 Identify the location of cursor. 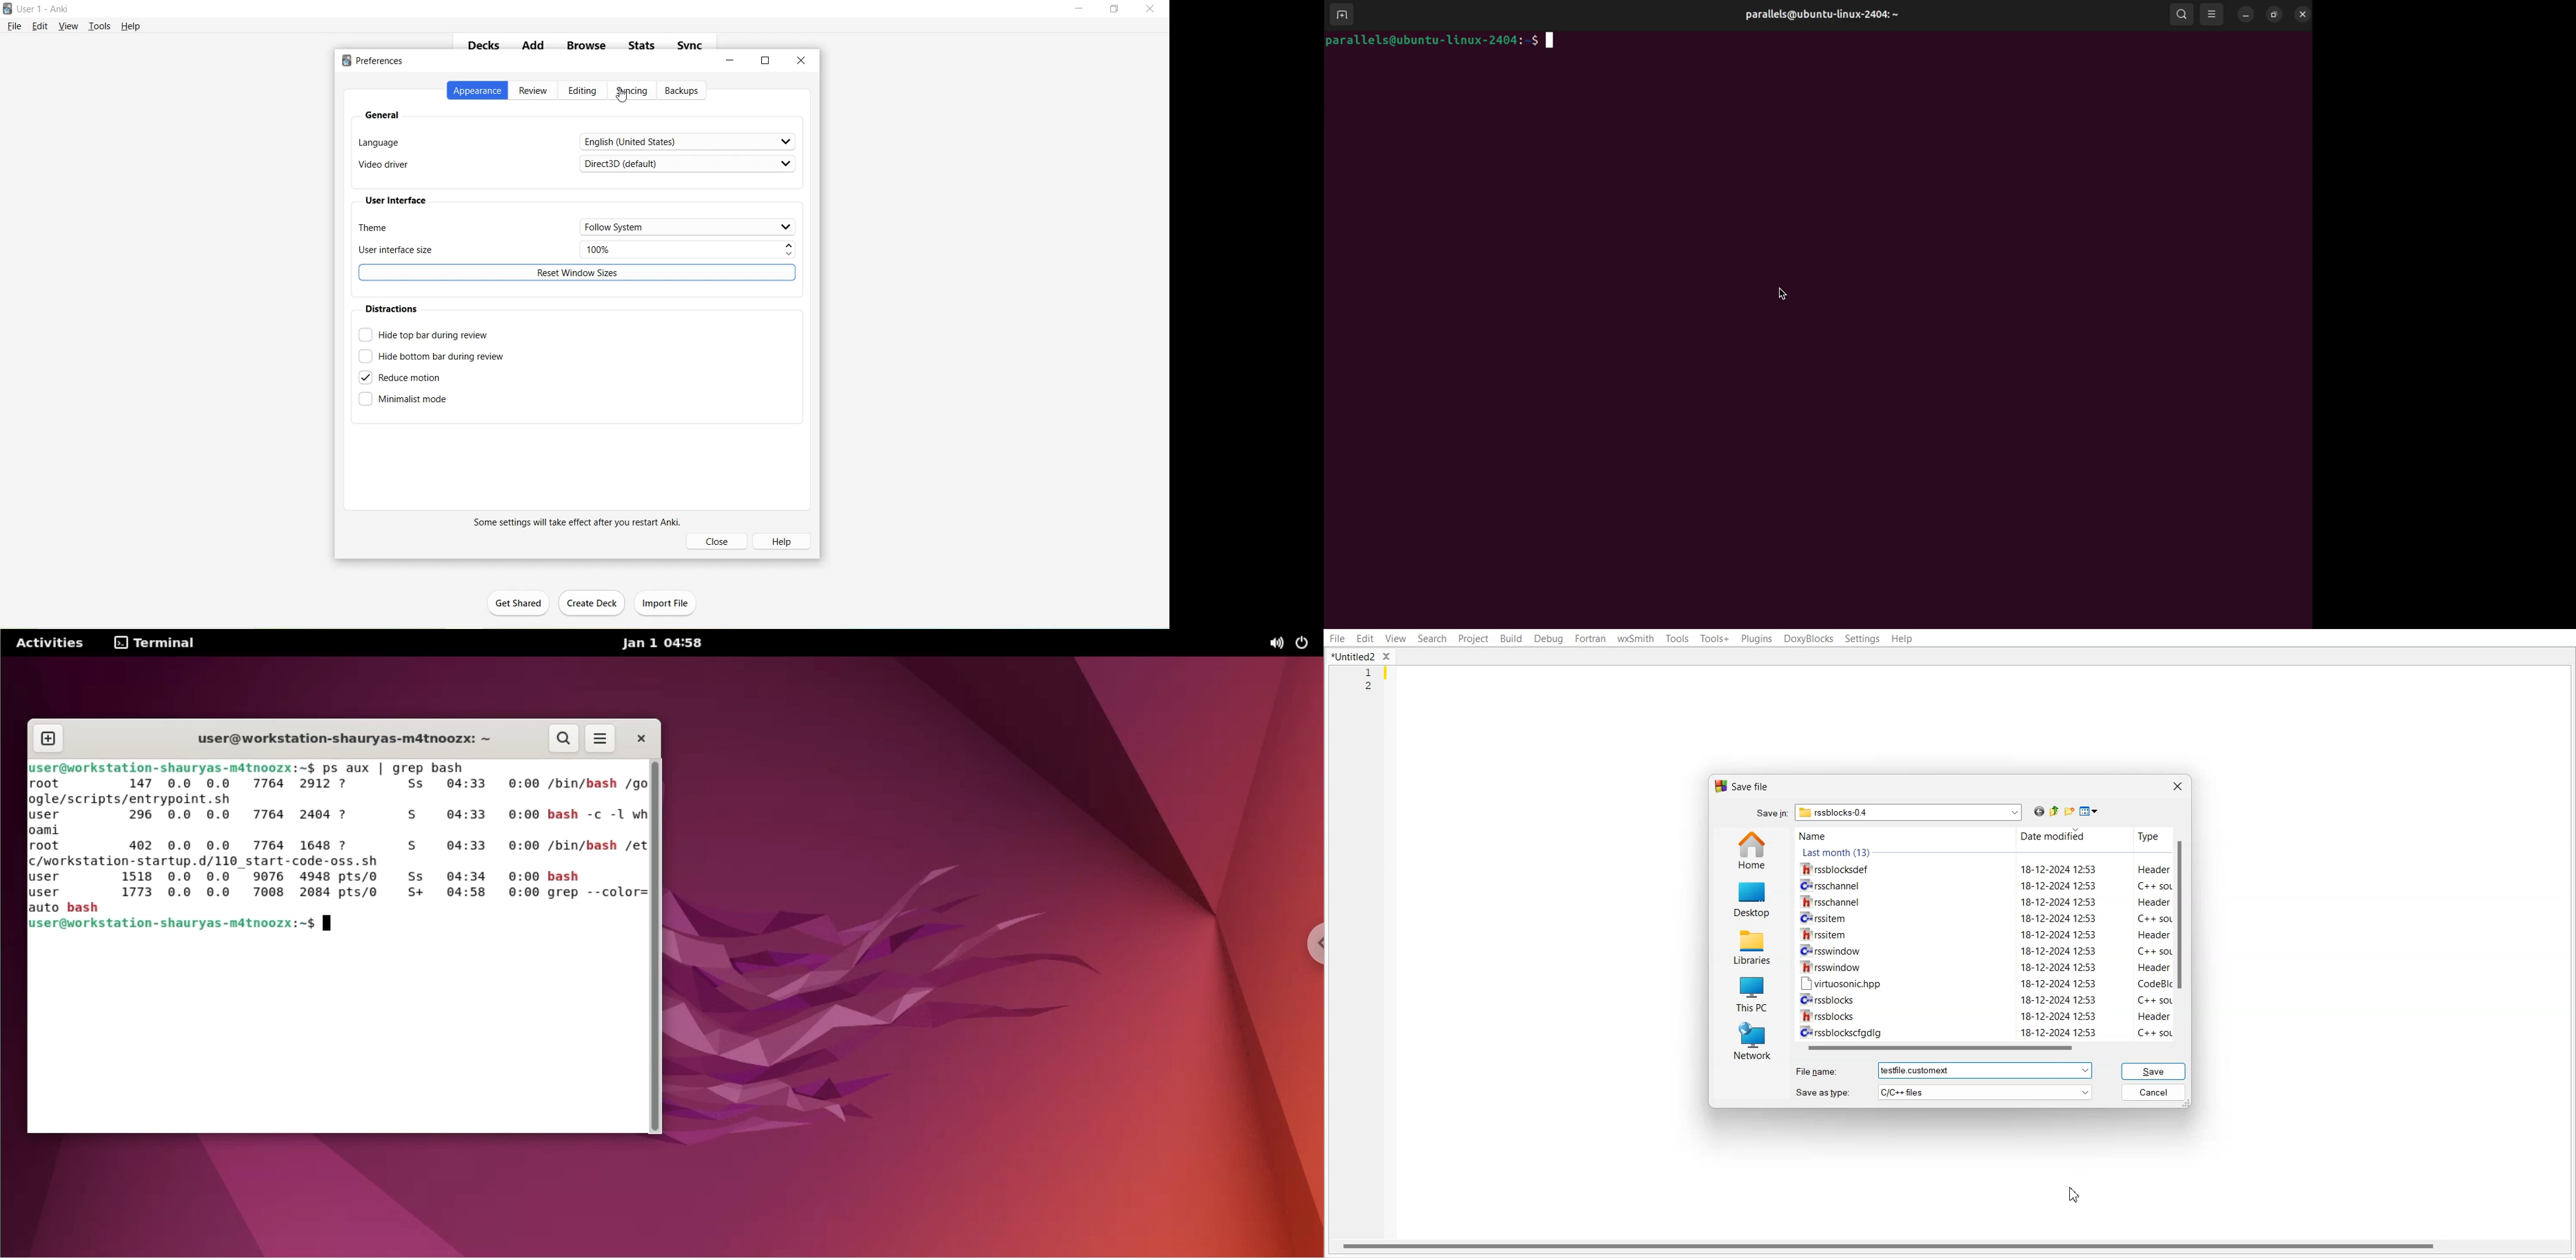
(623, 96).